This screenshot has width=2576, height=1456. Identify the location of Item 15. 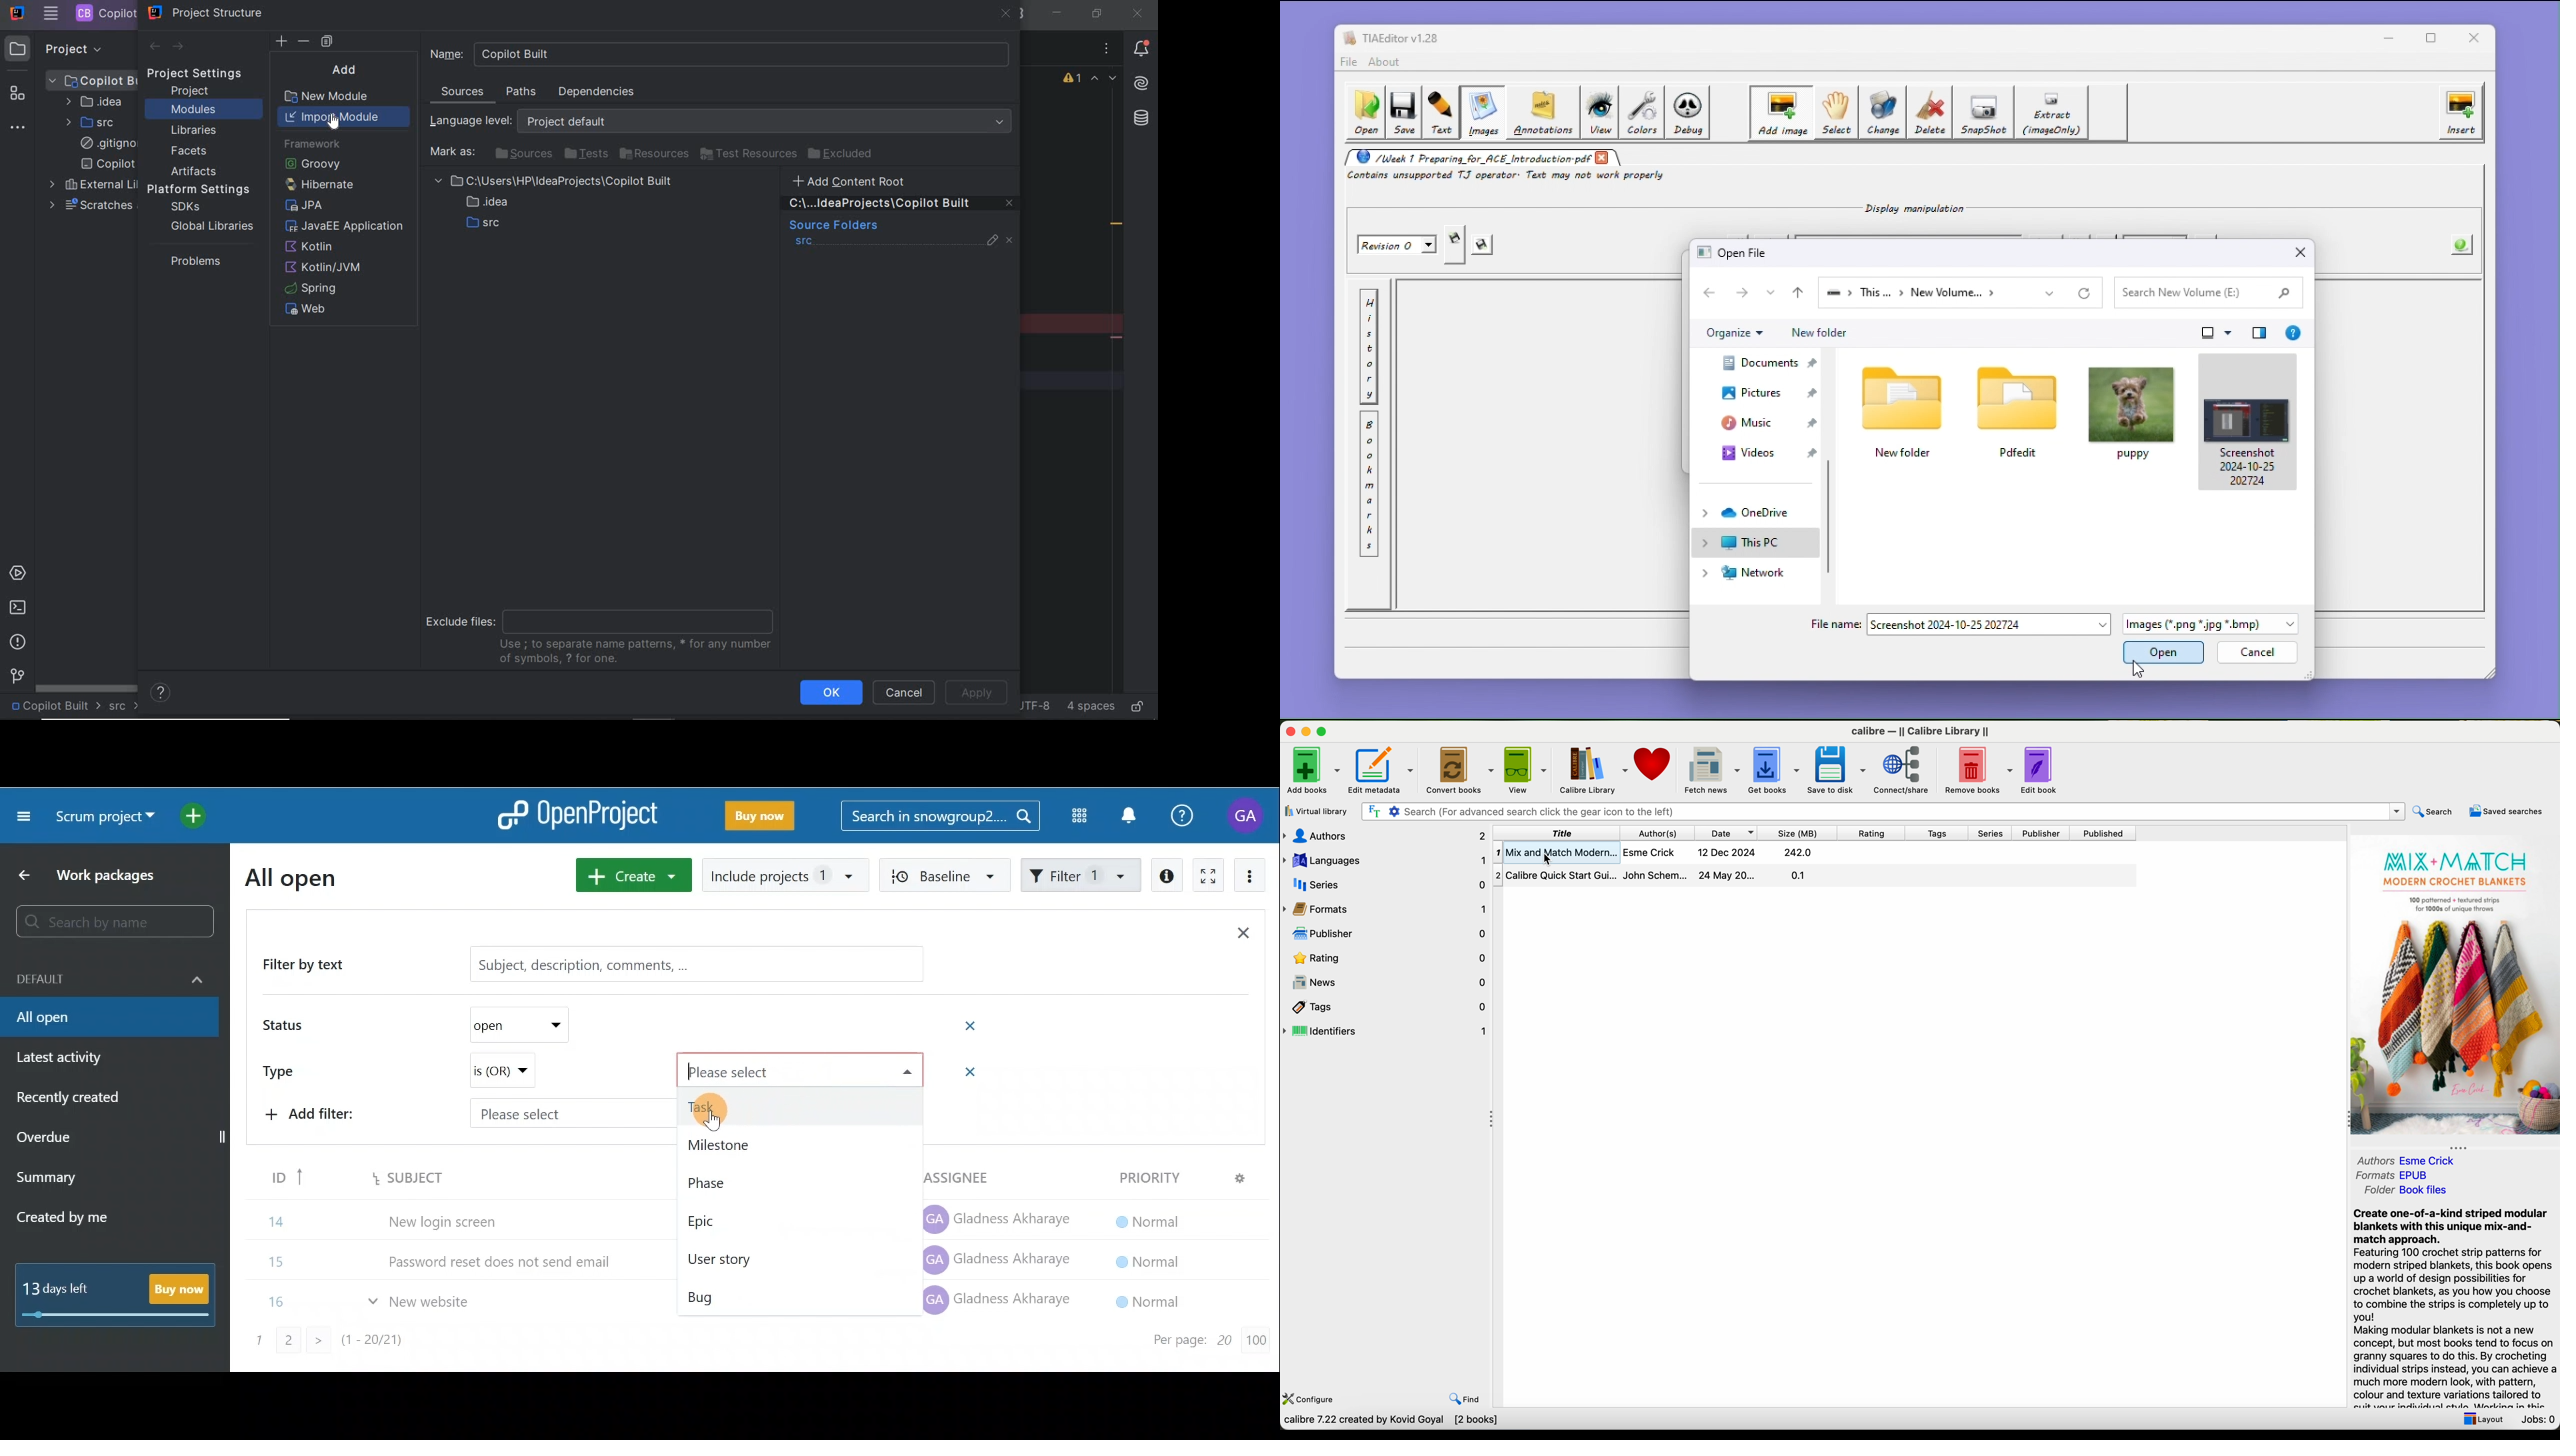
(465, 1256).